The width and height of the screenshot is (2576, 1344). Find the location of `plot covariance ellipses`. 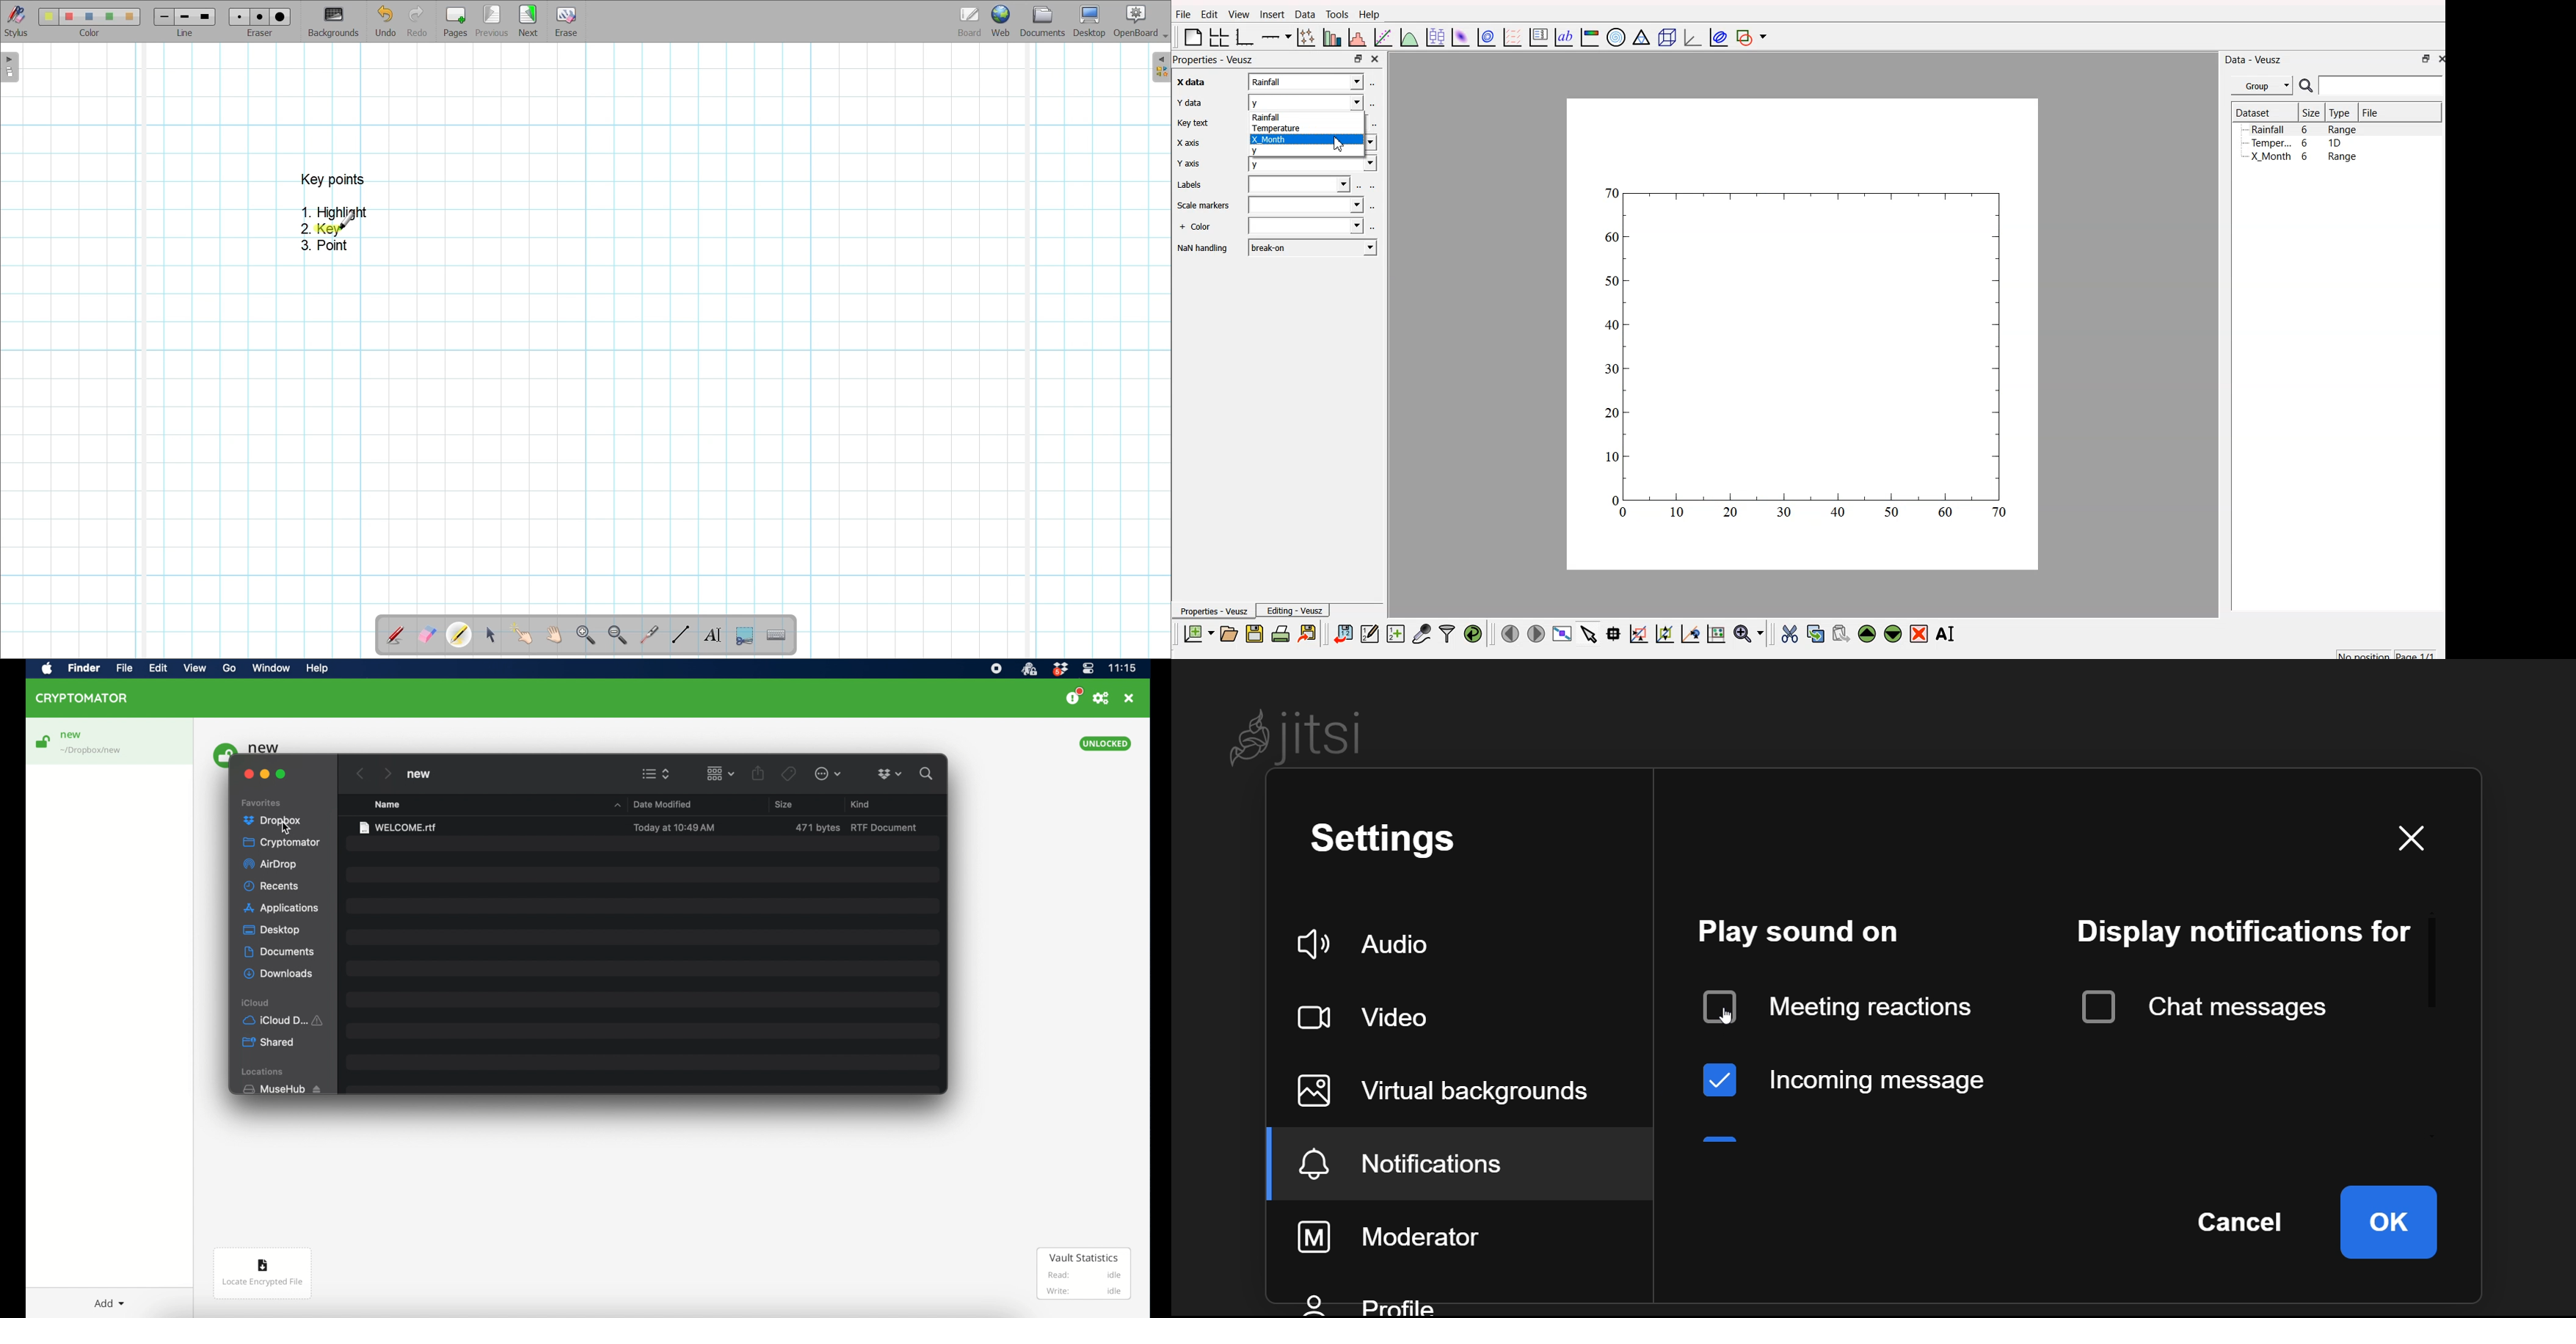

plot covariance ellipses is located at coordinates (1716, 37).